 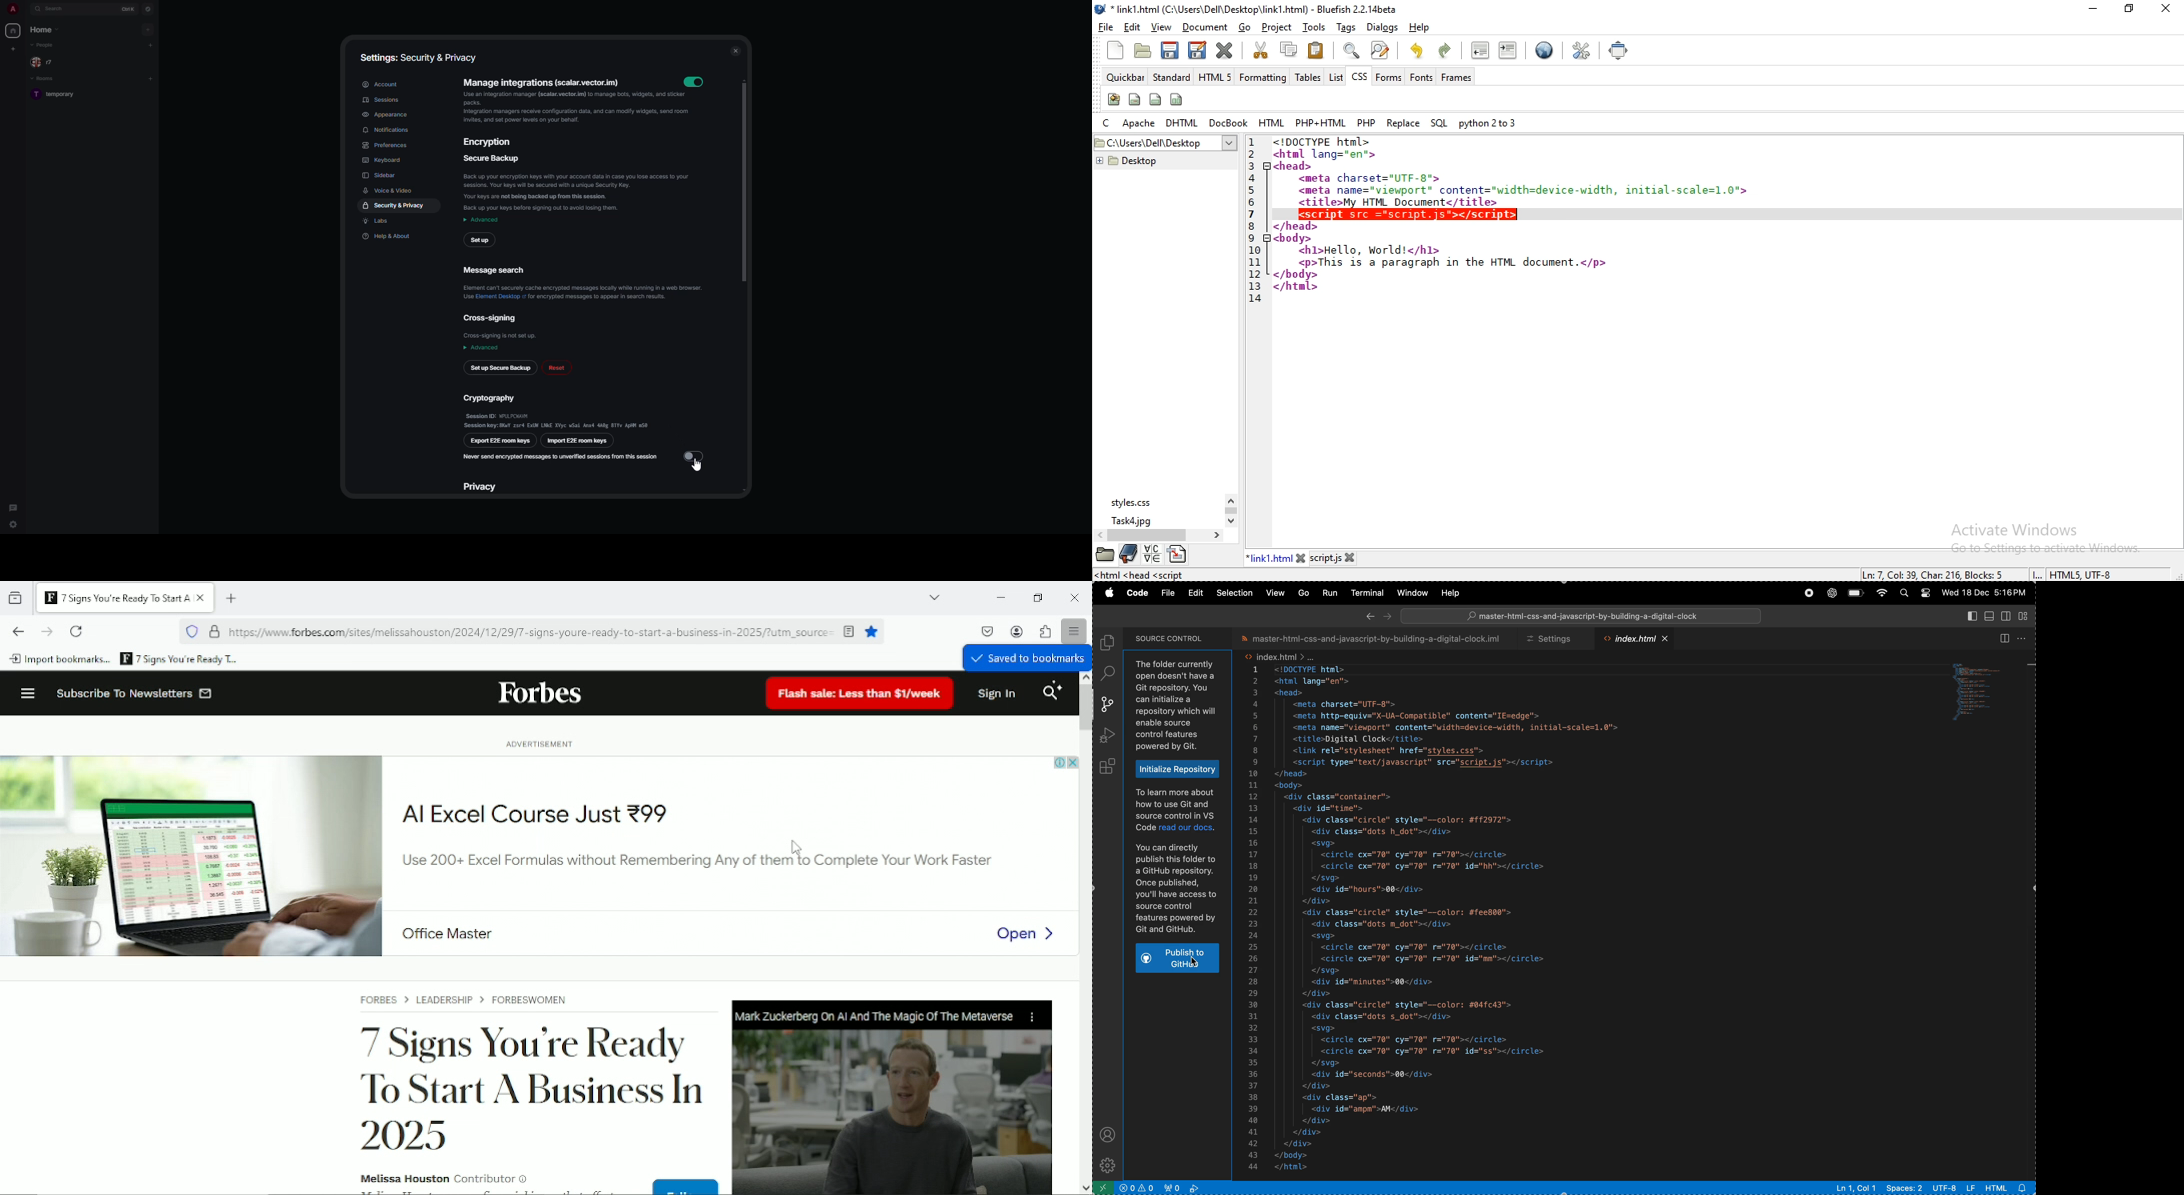 What do you see at coordinates (390, 130) in the screenshot?
I see `notifications` at bounding box center [390, 130].